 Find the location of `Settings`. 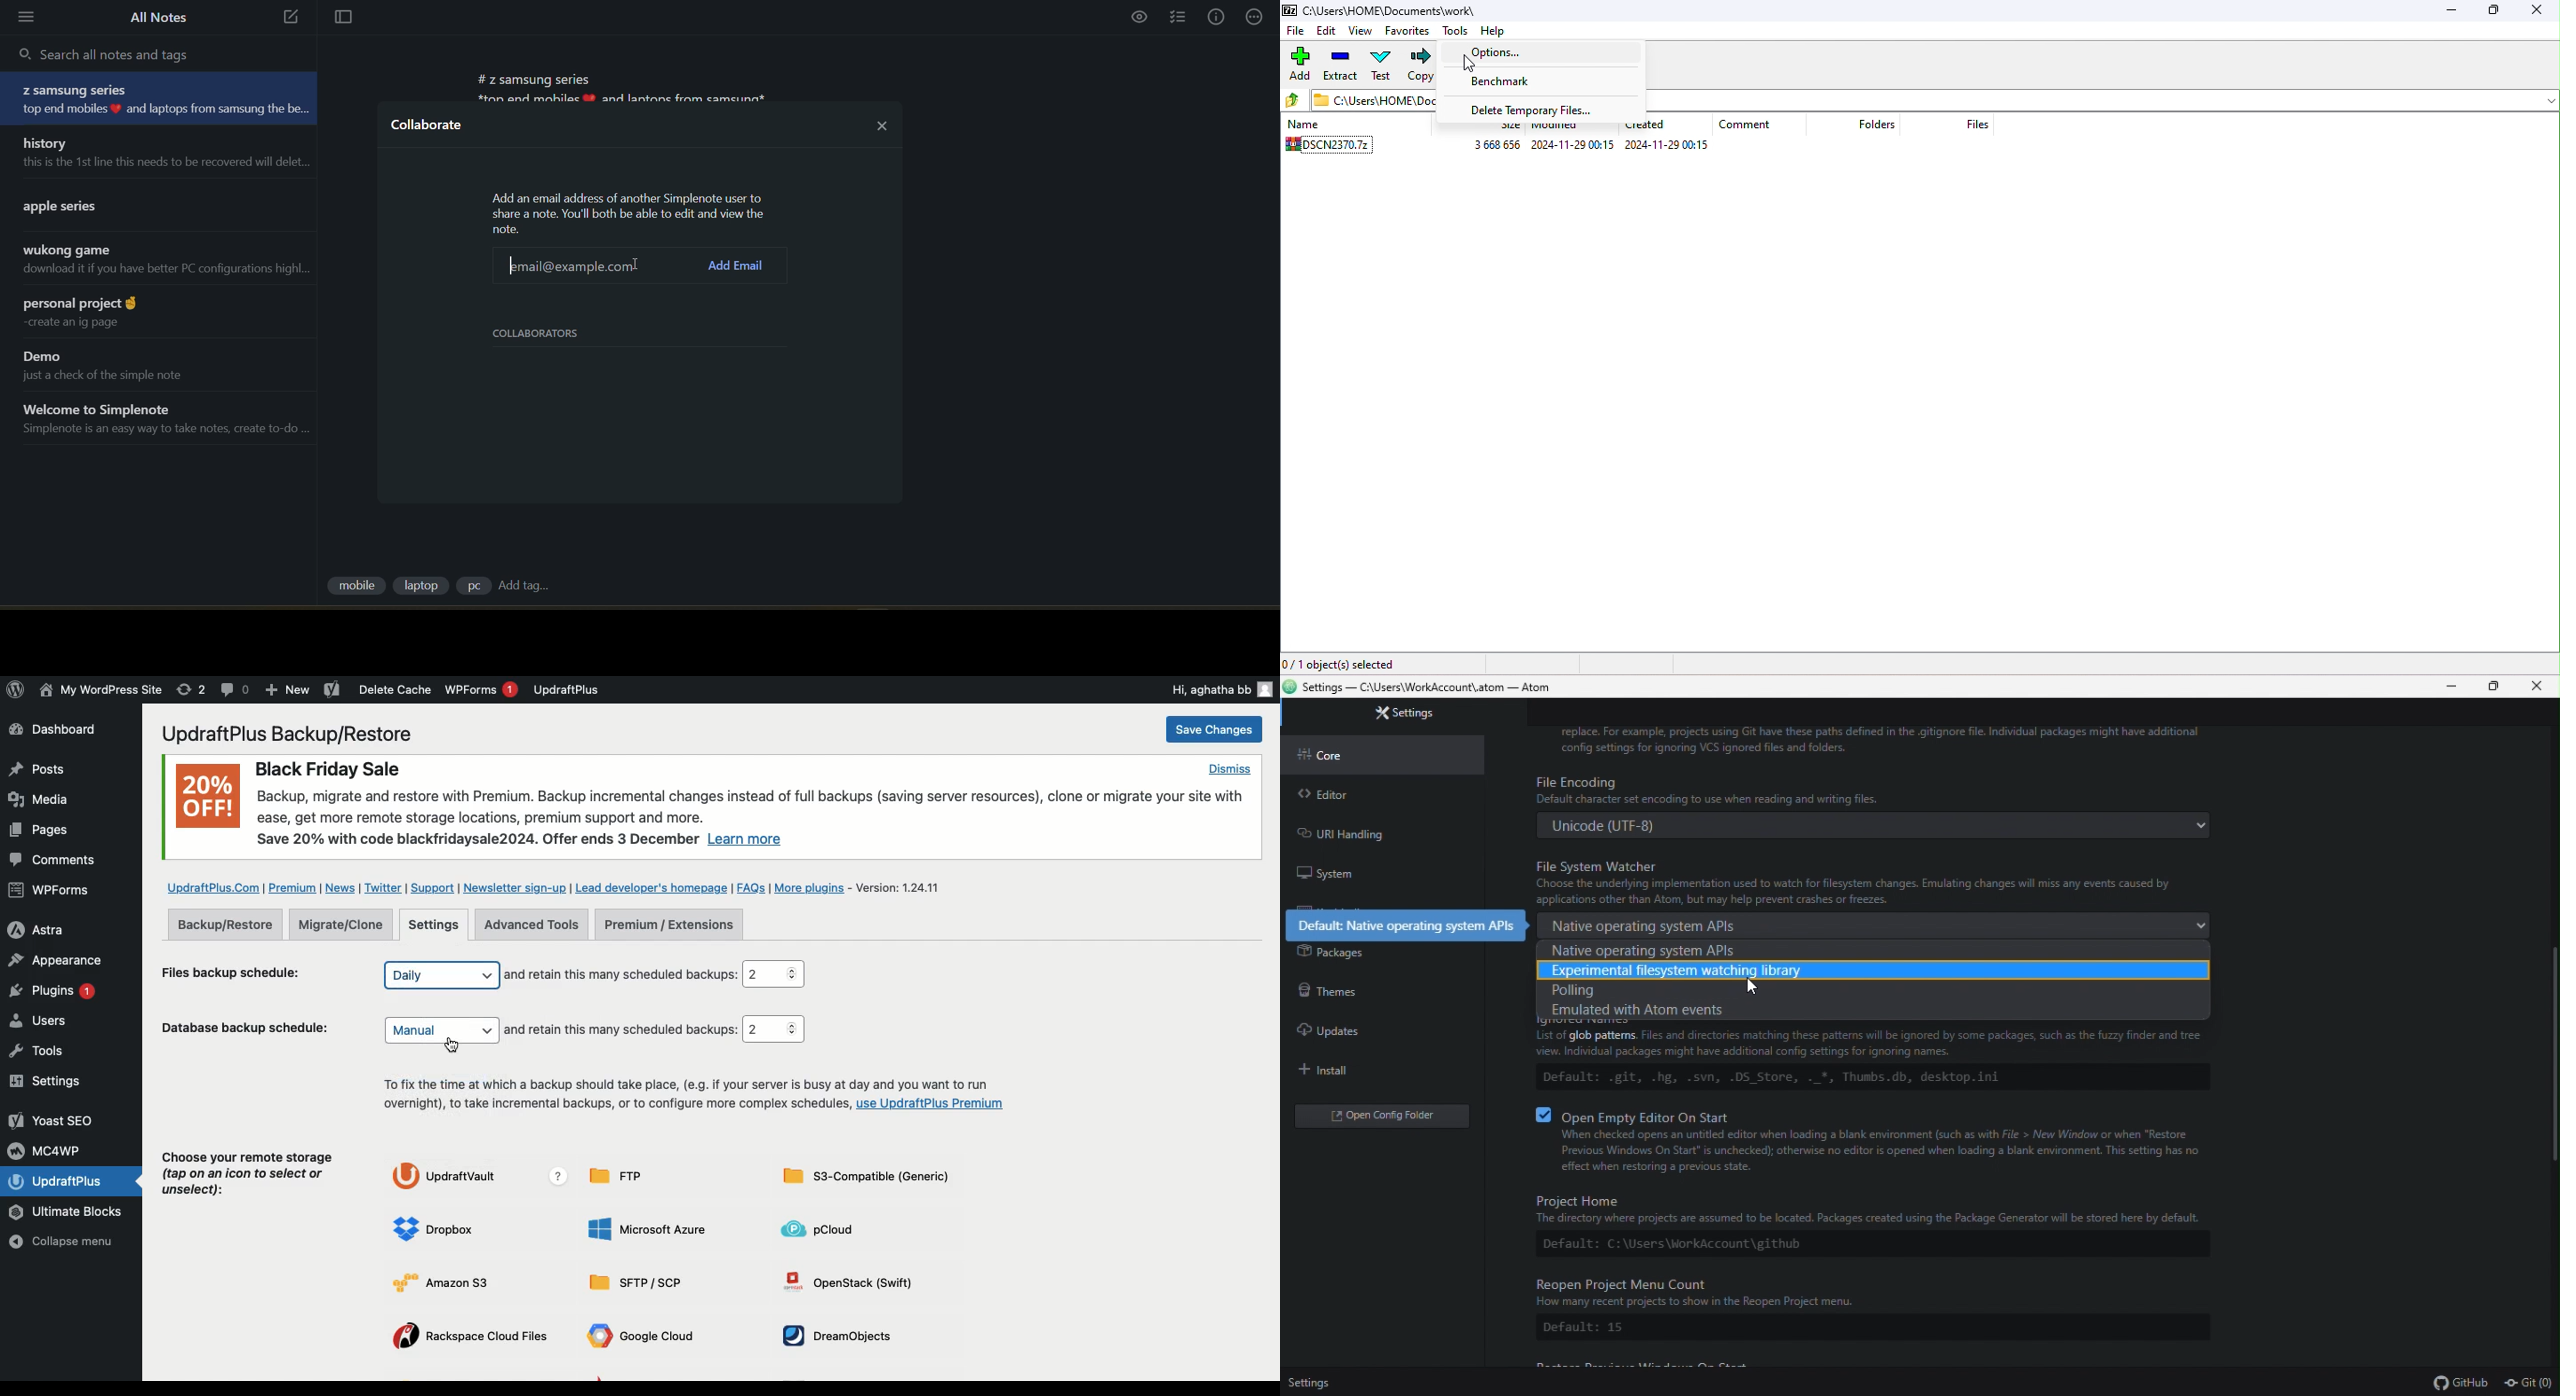

Settings is located at coordinates (1399, 713).